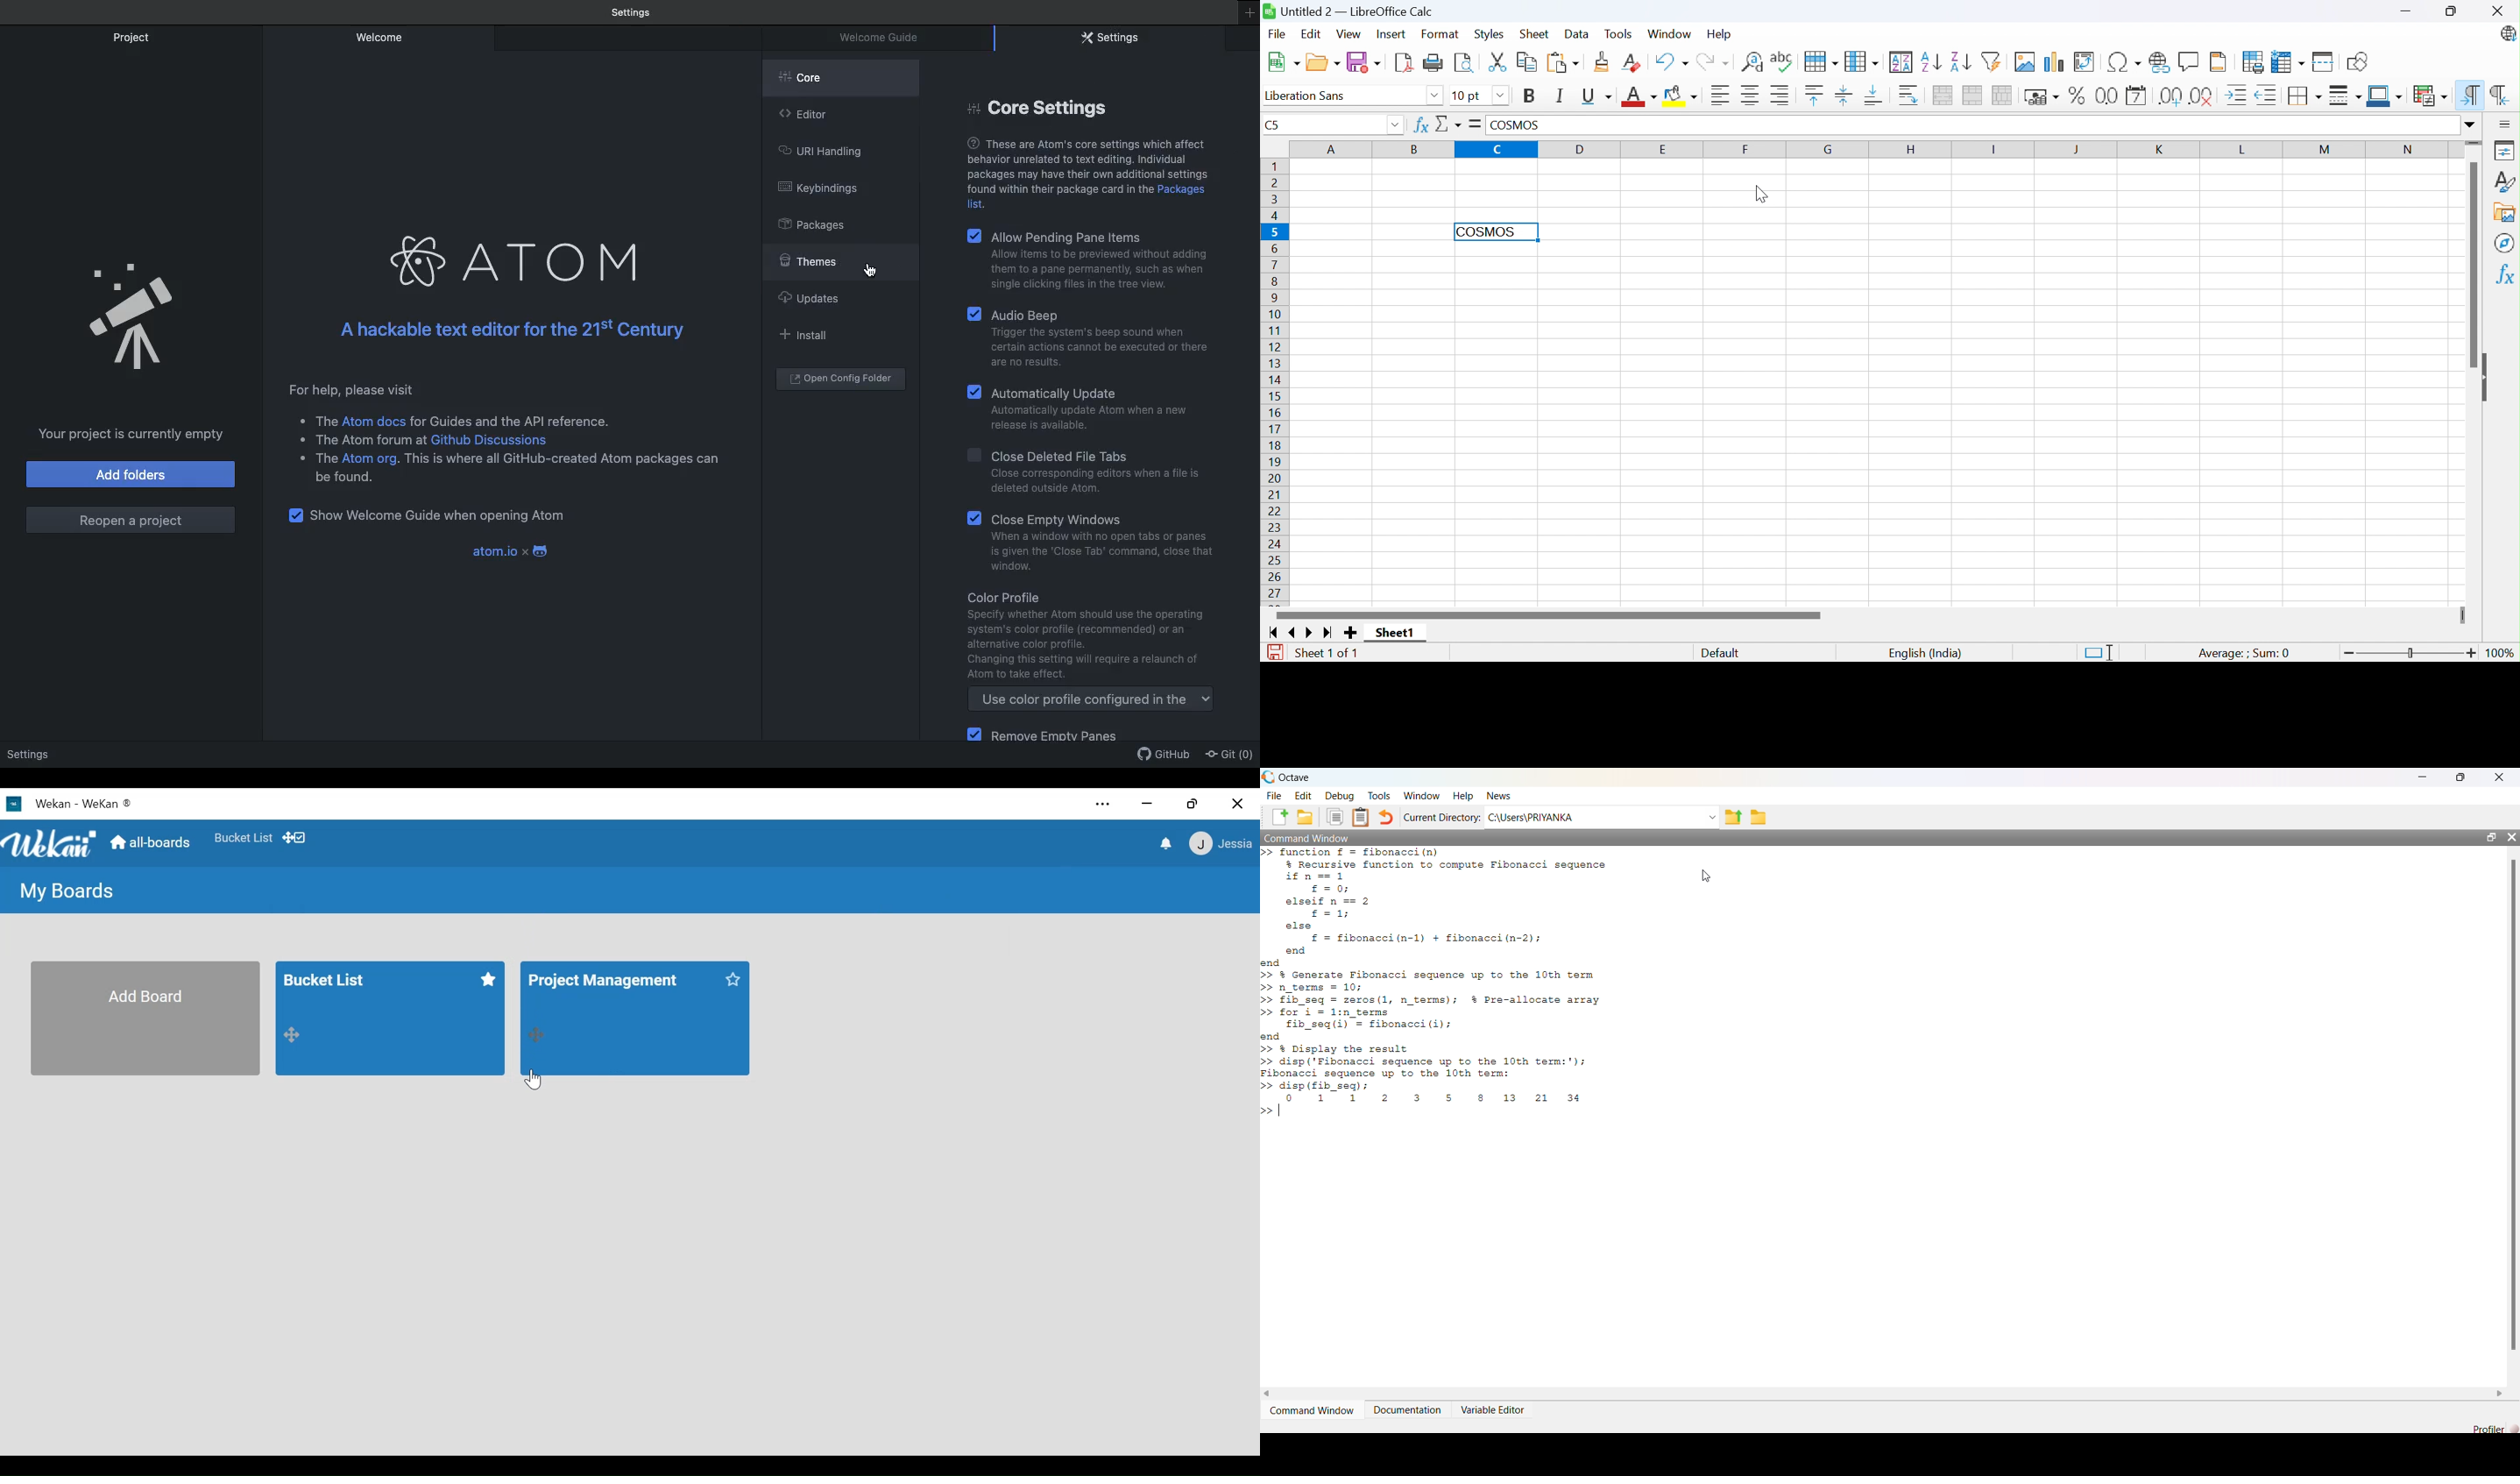  I want to click on Restore down, so click(2451, 12).